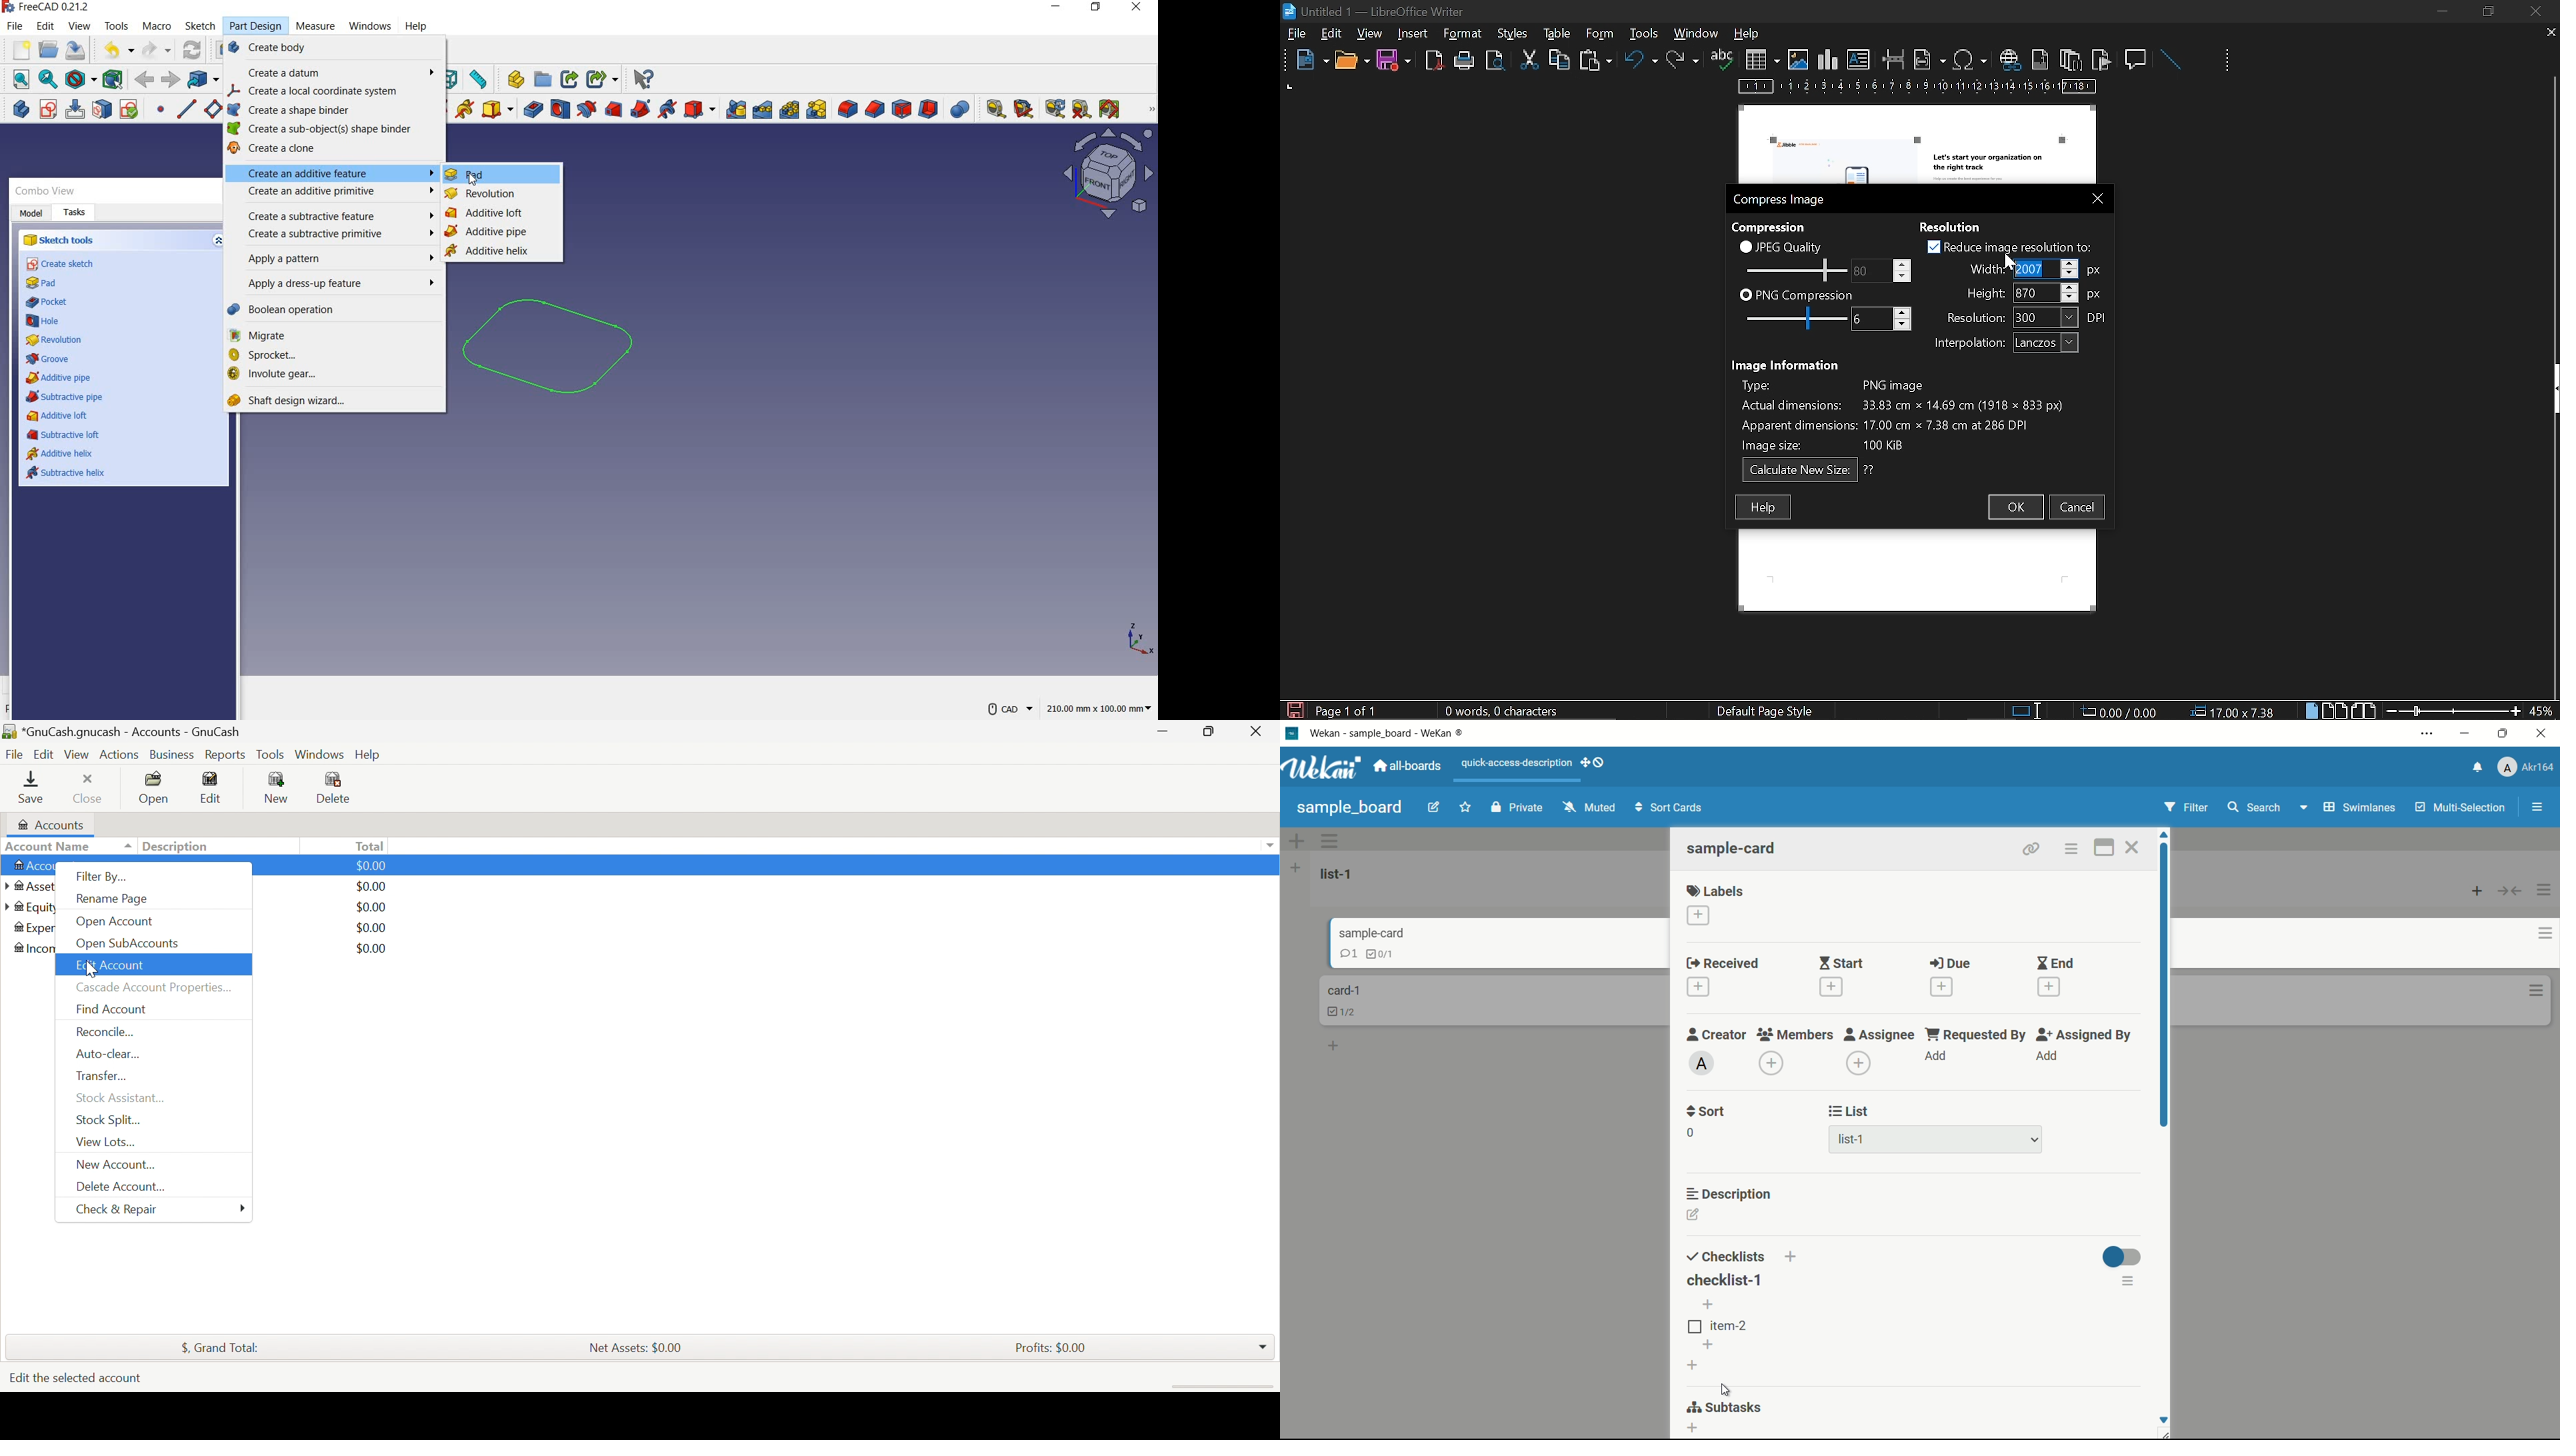  Describe the element at coordinates (158, 26) in the screenshot. I see `macro` at that location.